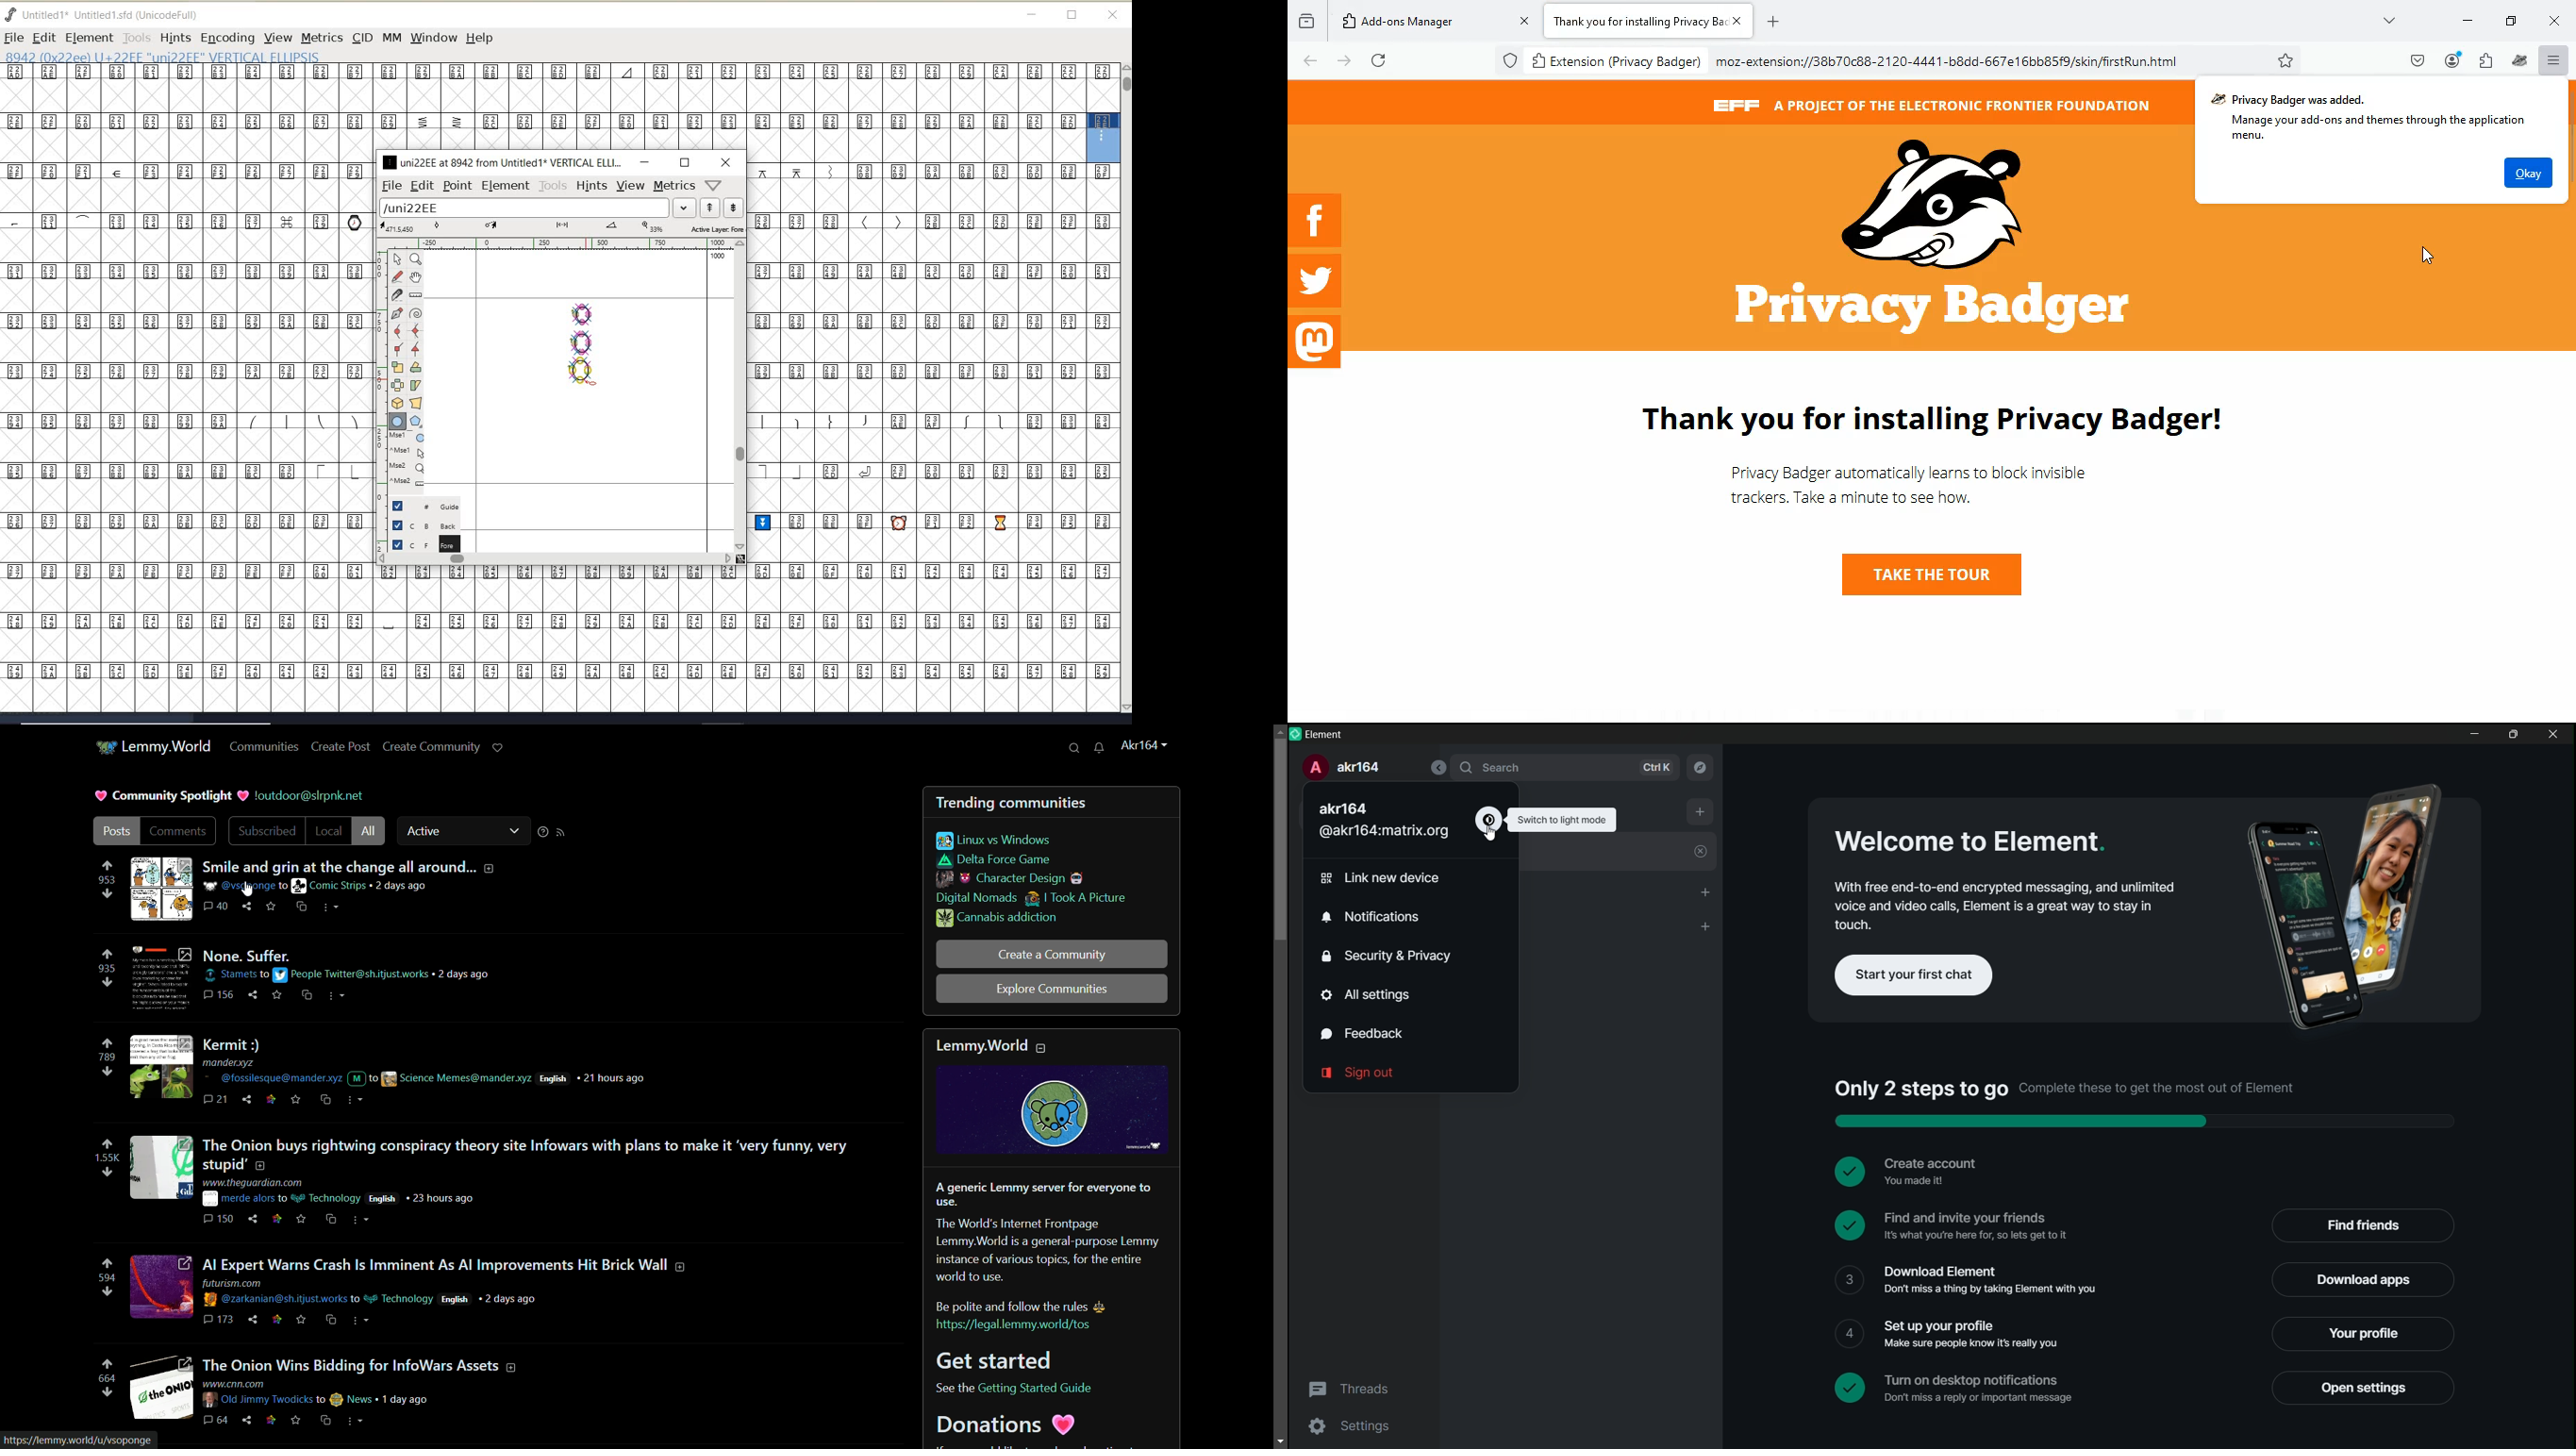  I want to click on help, so click(482, 39).